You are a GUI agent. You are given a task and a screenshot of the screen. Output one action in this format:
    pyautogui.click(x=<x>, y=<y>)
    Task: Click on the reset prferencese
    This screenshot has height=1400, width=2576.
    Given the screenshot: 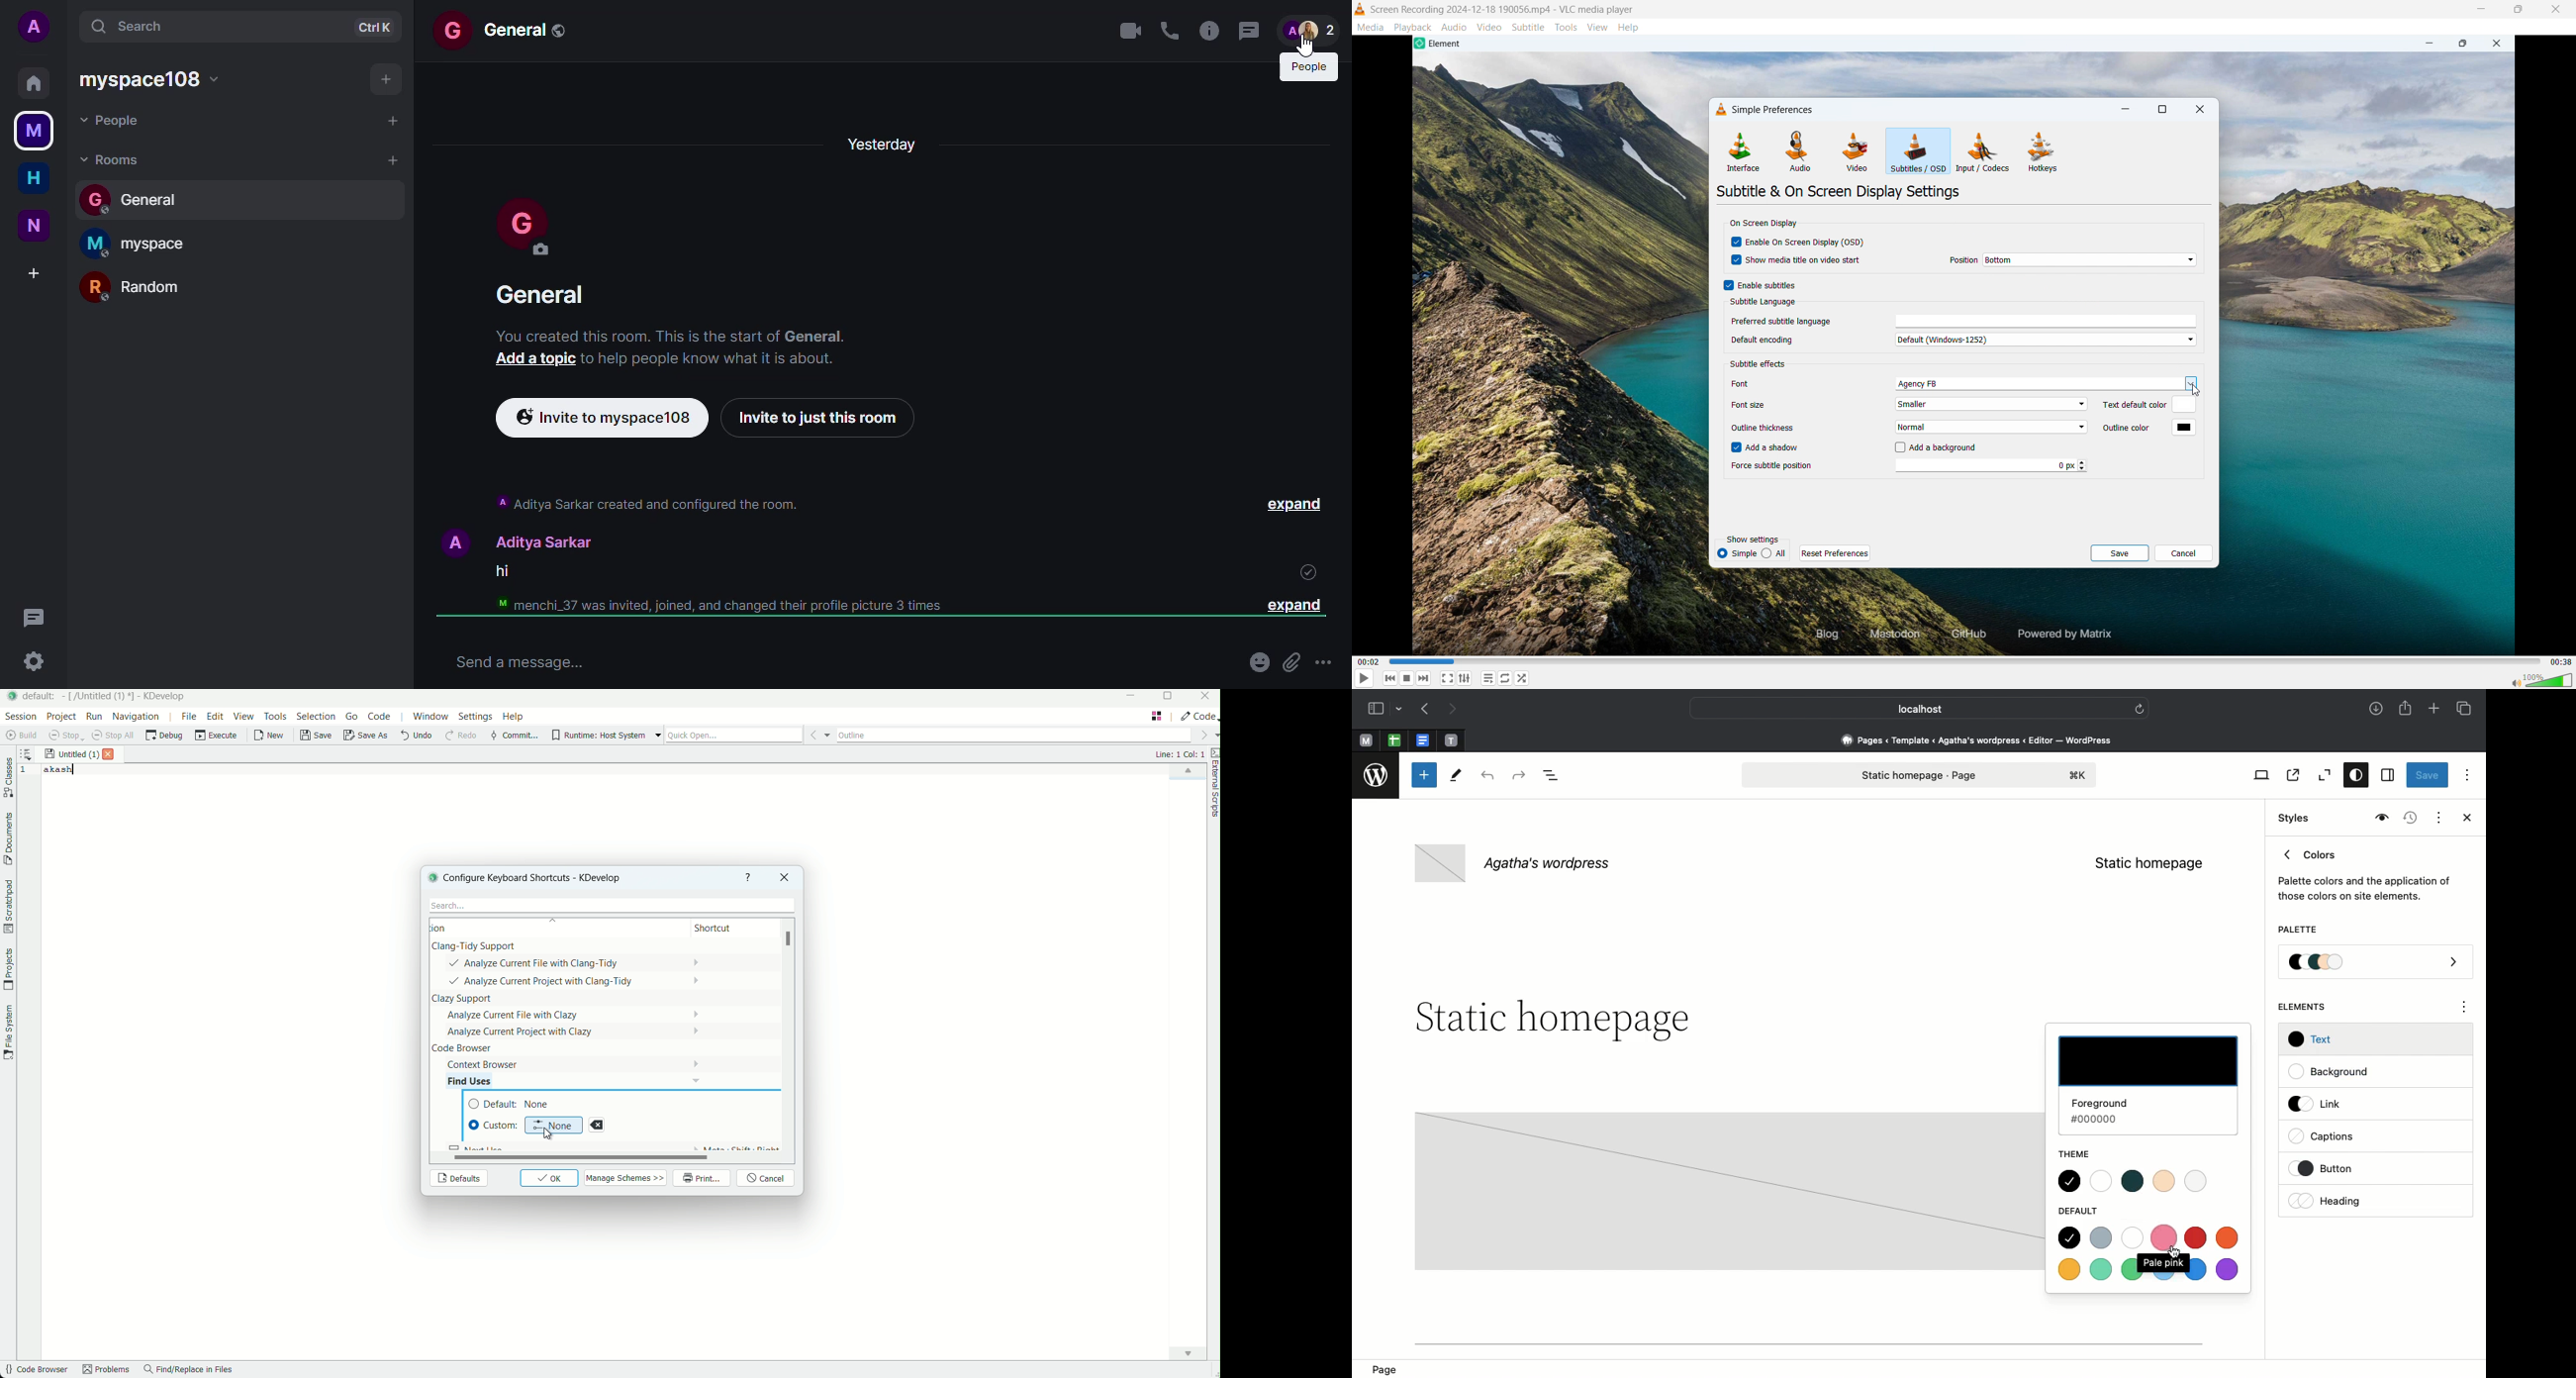 What is the action you would take?
    pyautogui.click(x=1835, y=553)
    